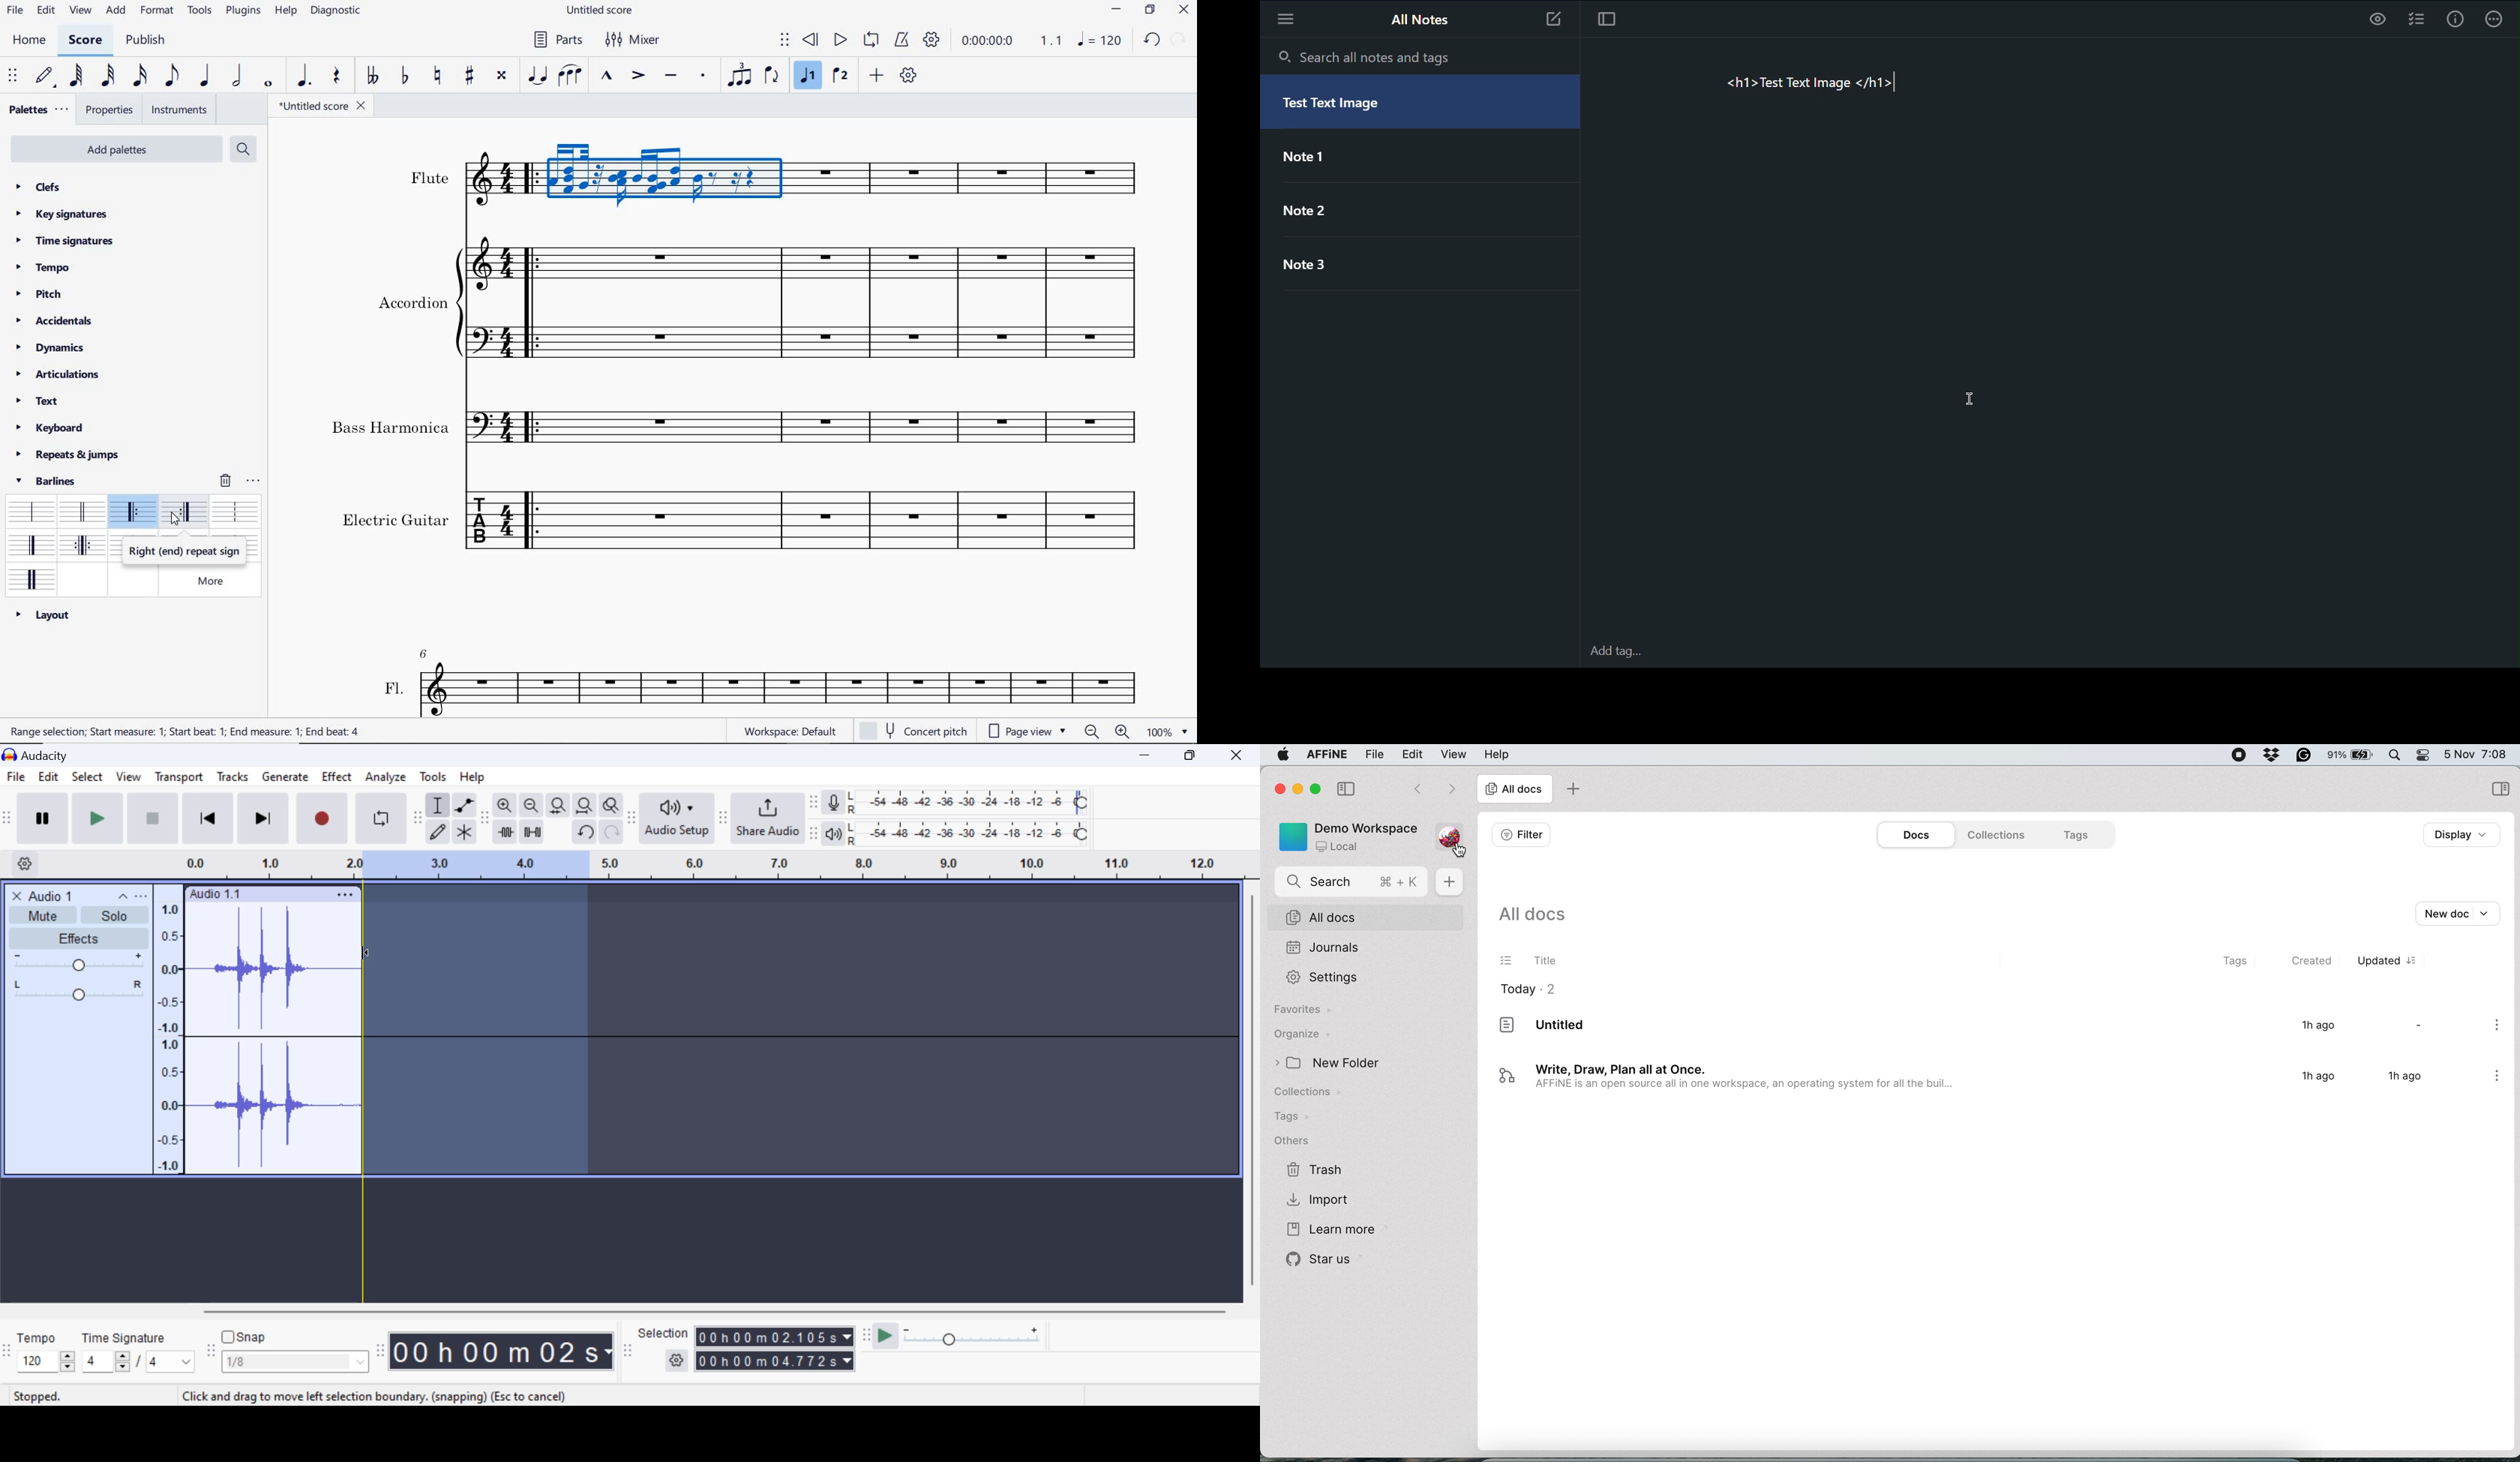 Image resolution: width=2520 pixels, height=1484 pixels. What do you see at coordinates (809, 78) in the screenshot?
I see `voice 1` at bounding box center [809, 78].